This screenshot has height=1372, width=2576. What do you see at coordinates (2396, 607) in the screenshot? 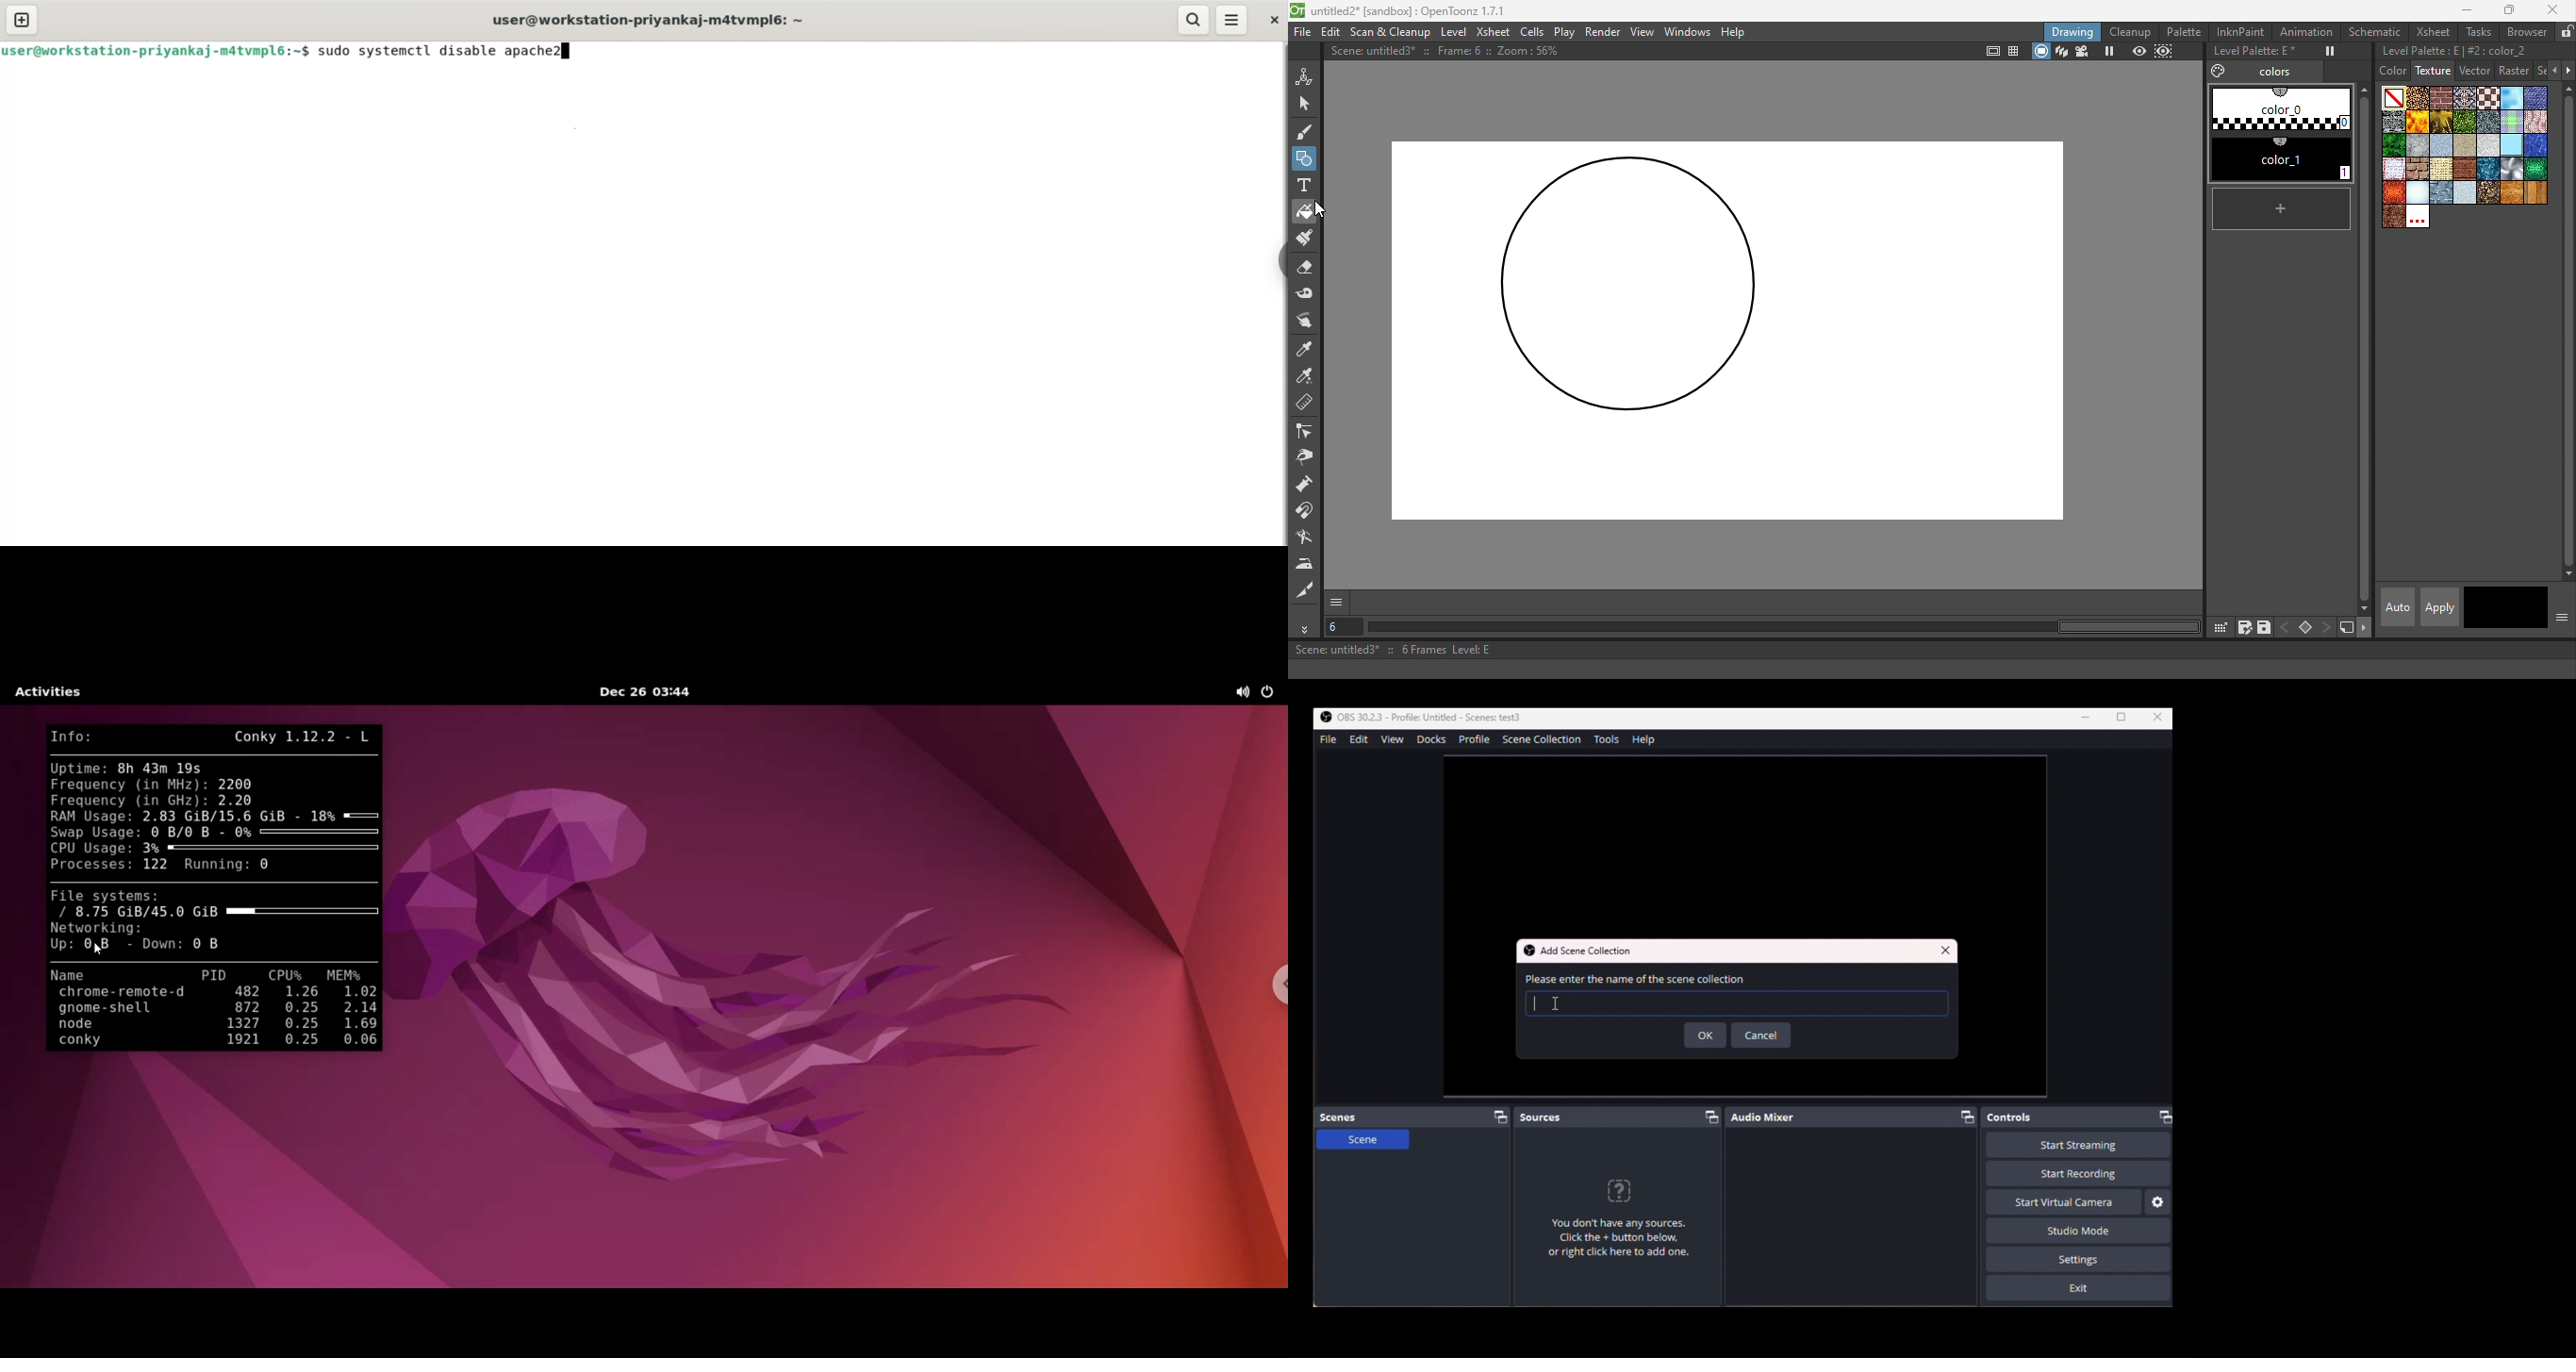
I see `Auto` at bounding box center [2396, 607].